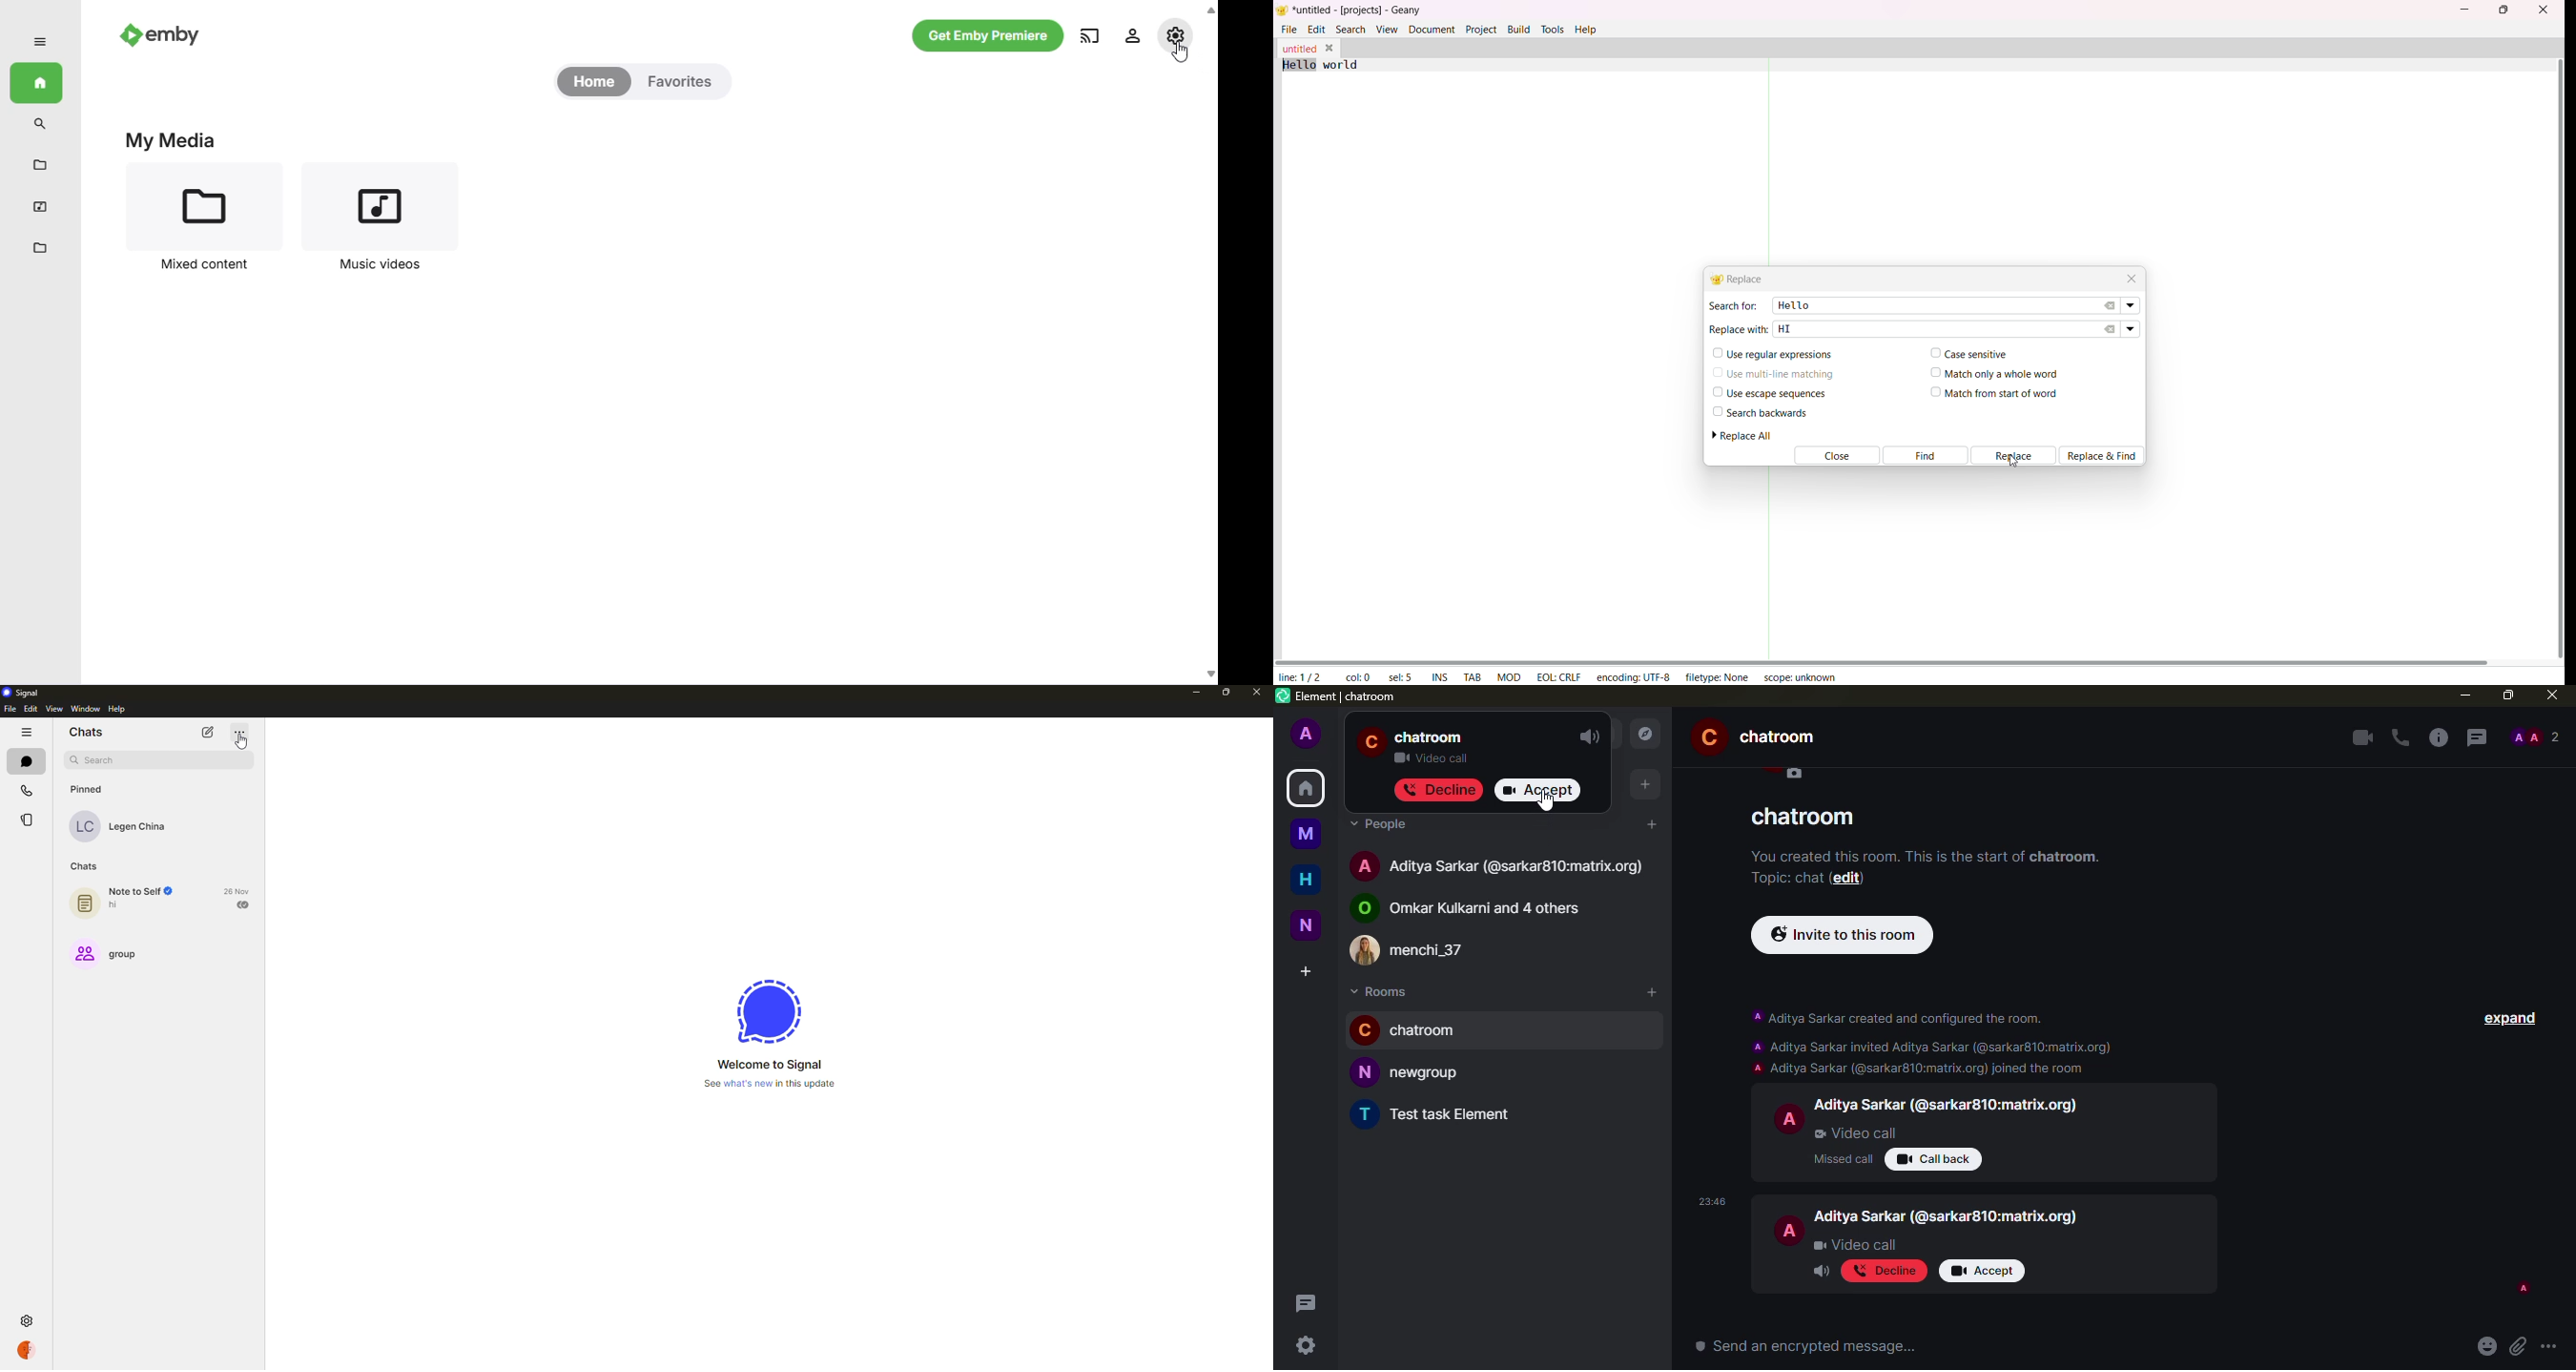 The height and width of the screenshot is (1372, 2576). Describe the element at coordinates (1787, 1232) in the screenshot. I see `profile pic` at that location.